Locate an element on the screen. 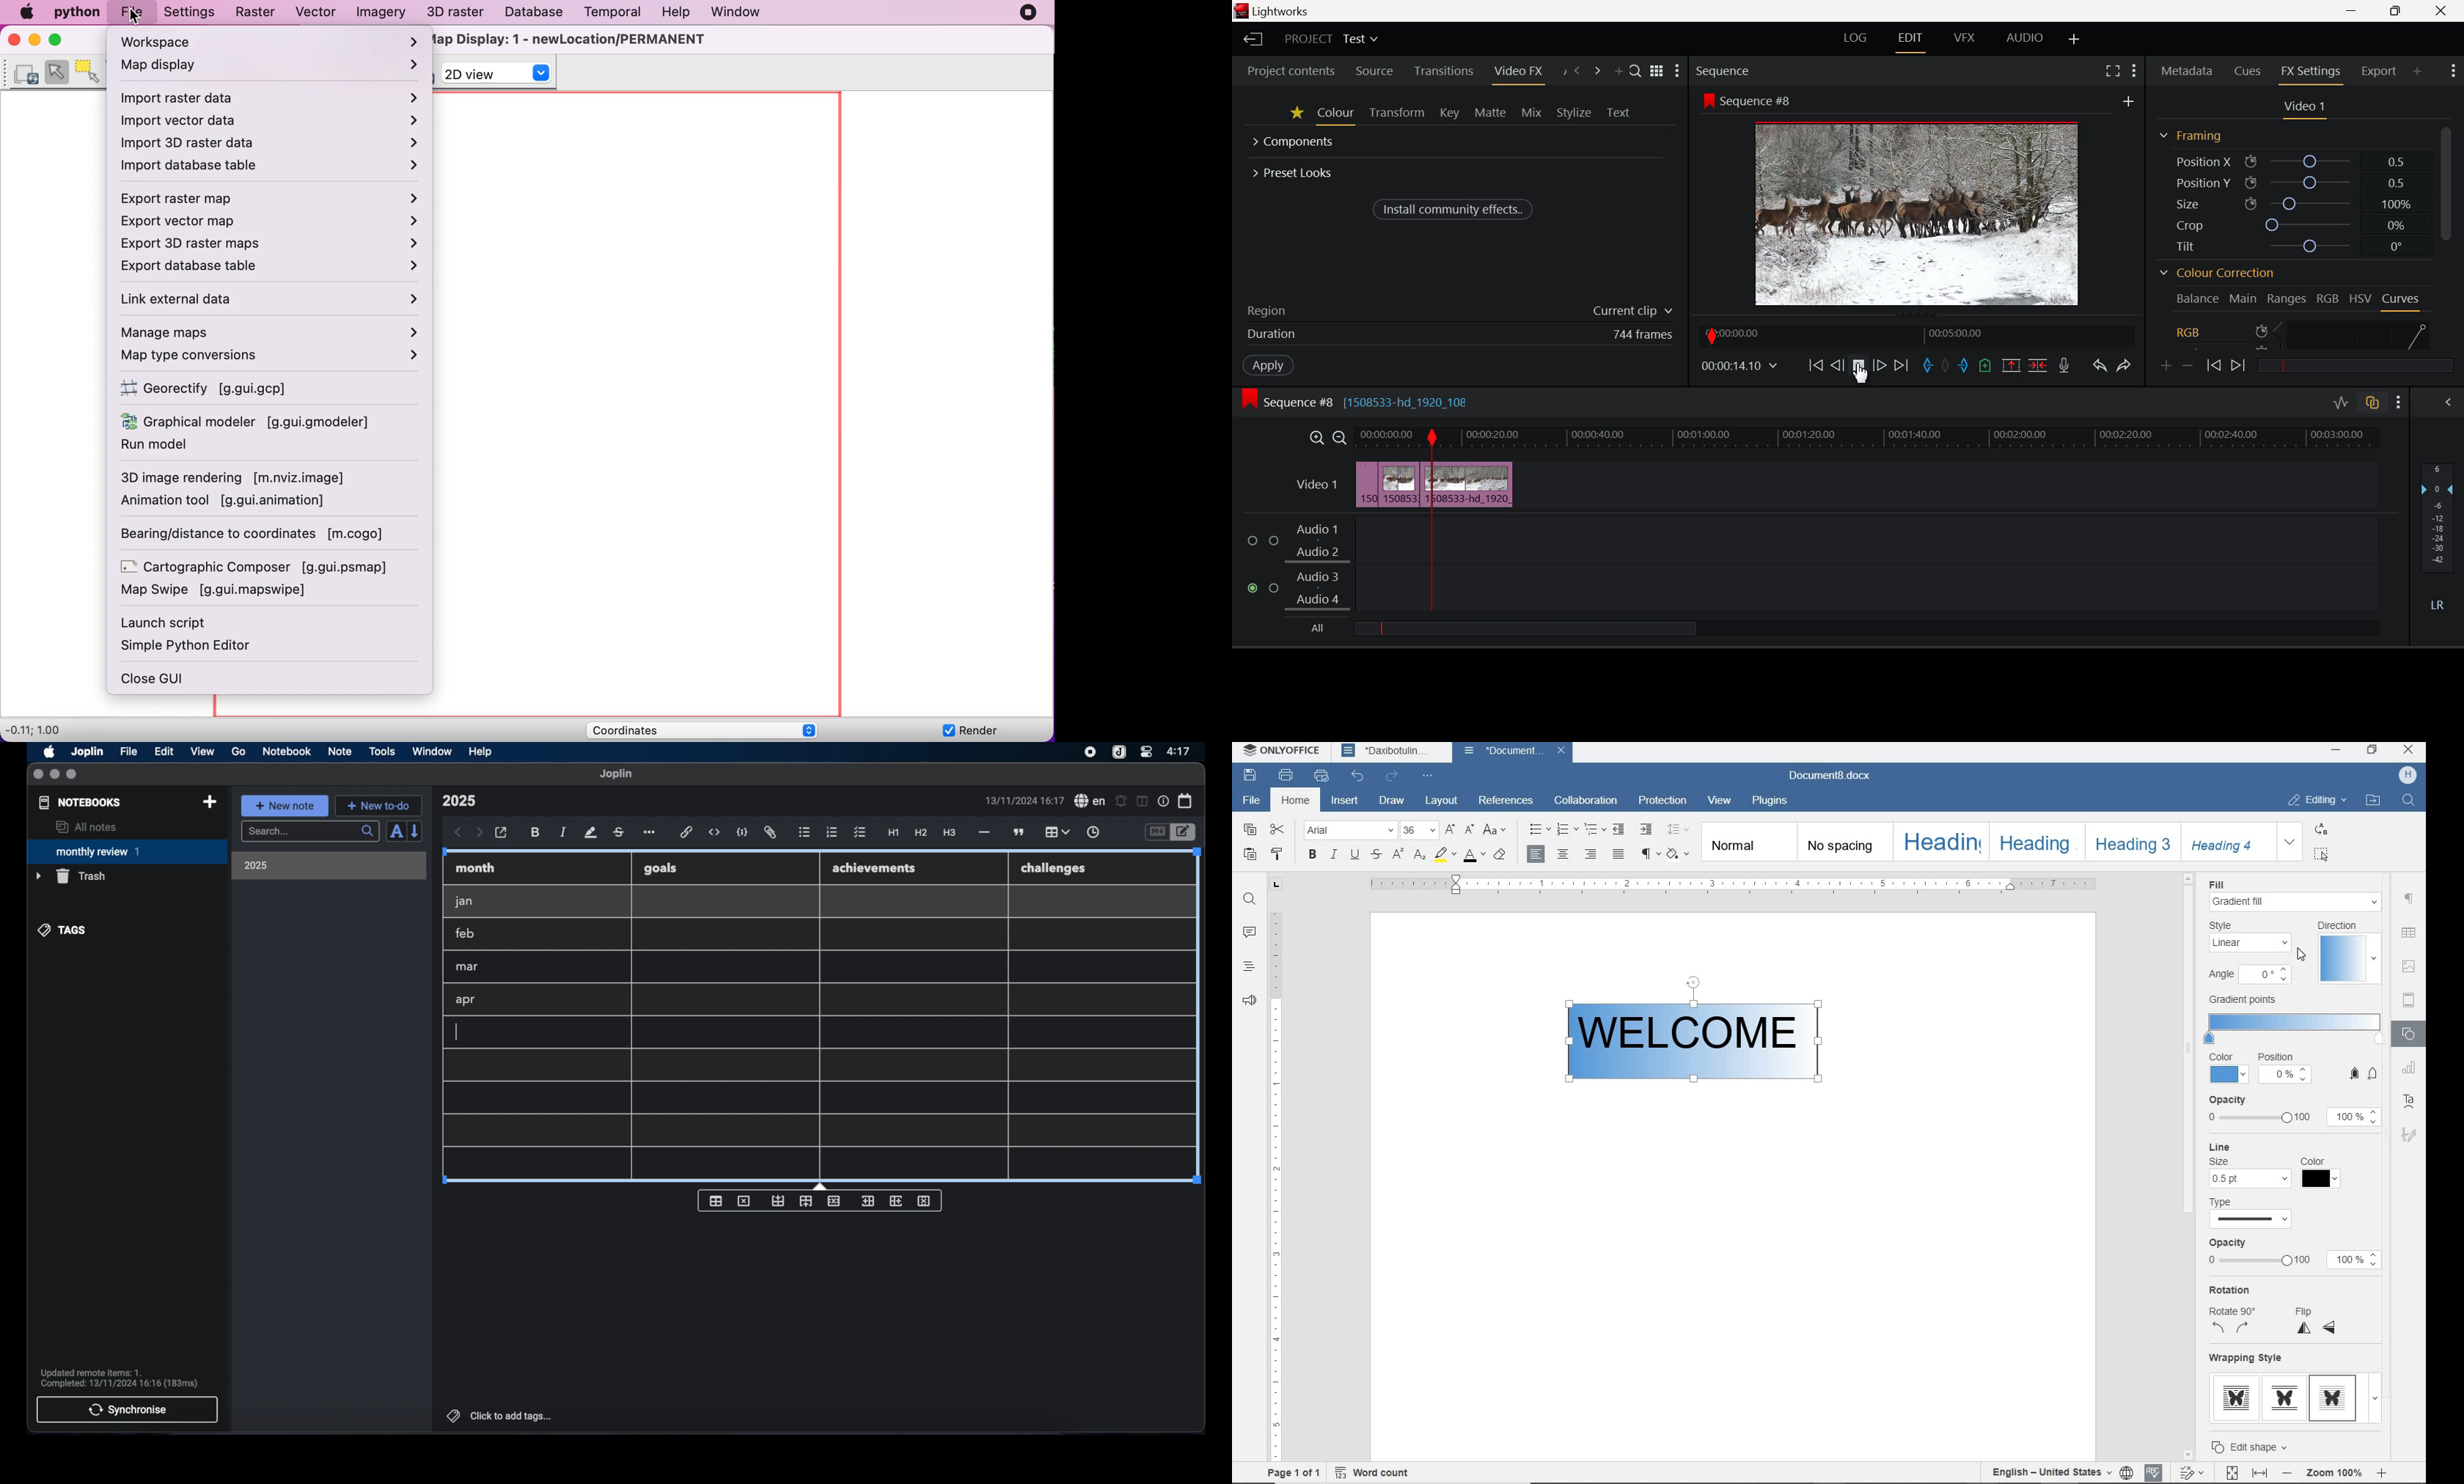 This screenshot has width=2464, height=1484. Joplin is located at coordinates (89, 752).